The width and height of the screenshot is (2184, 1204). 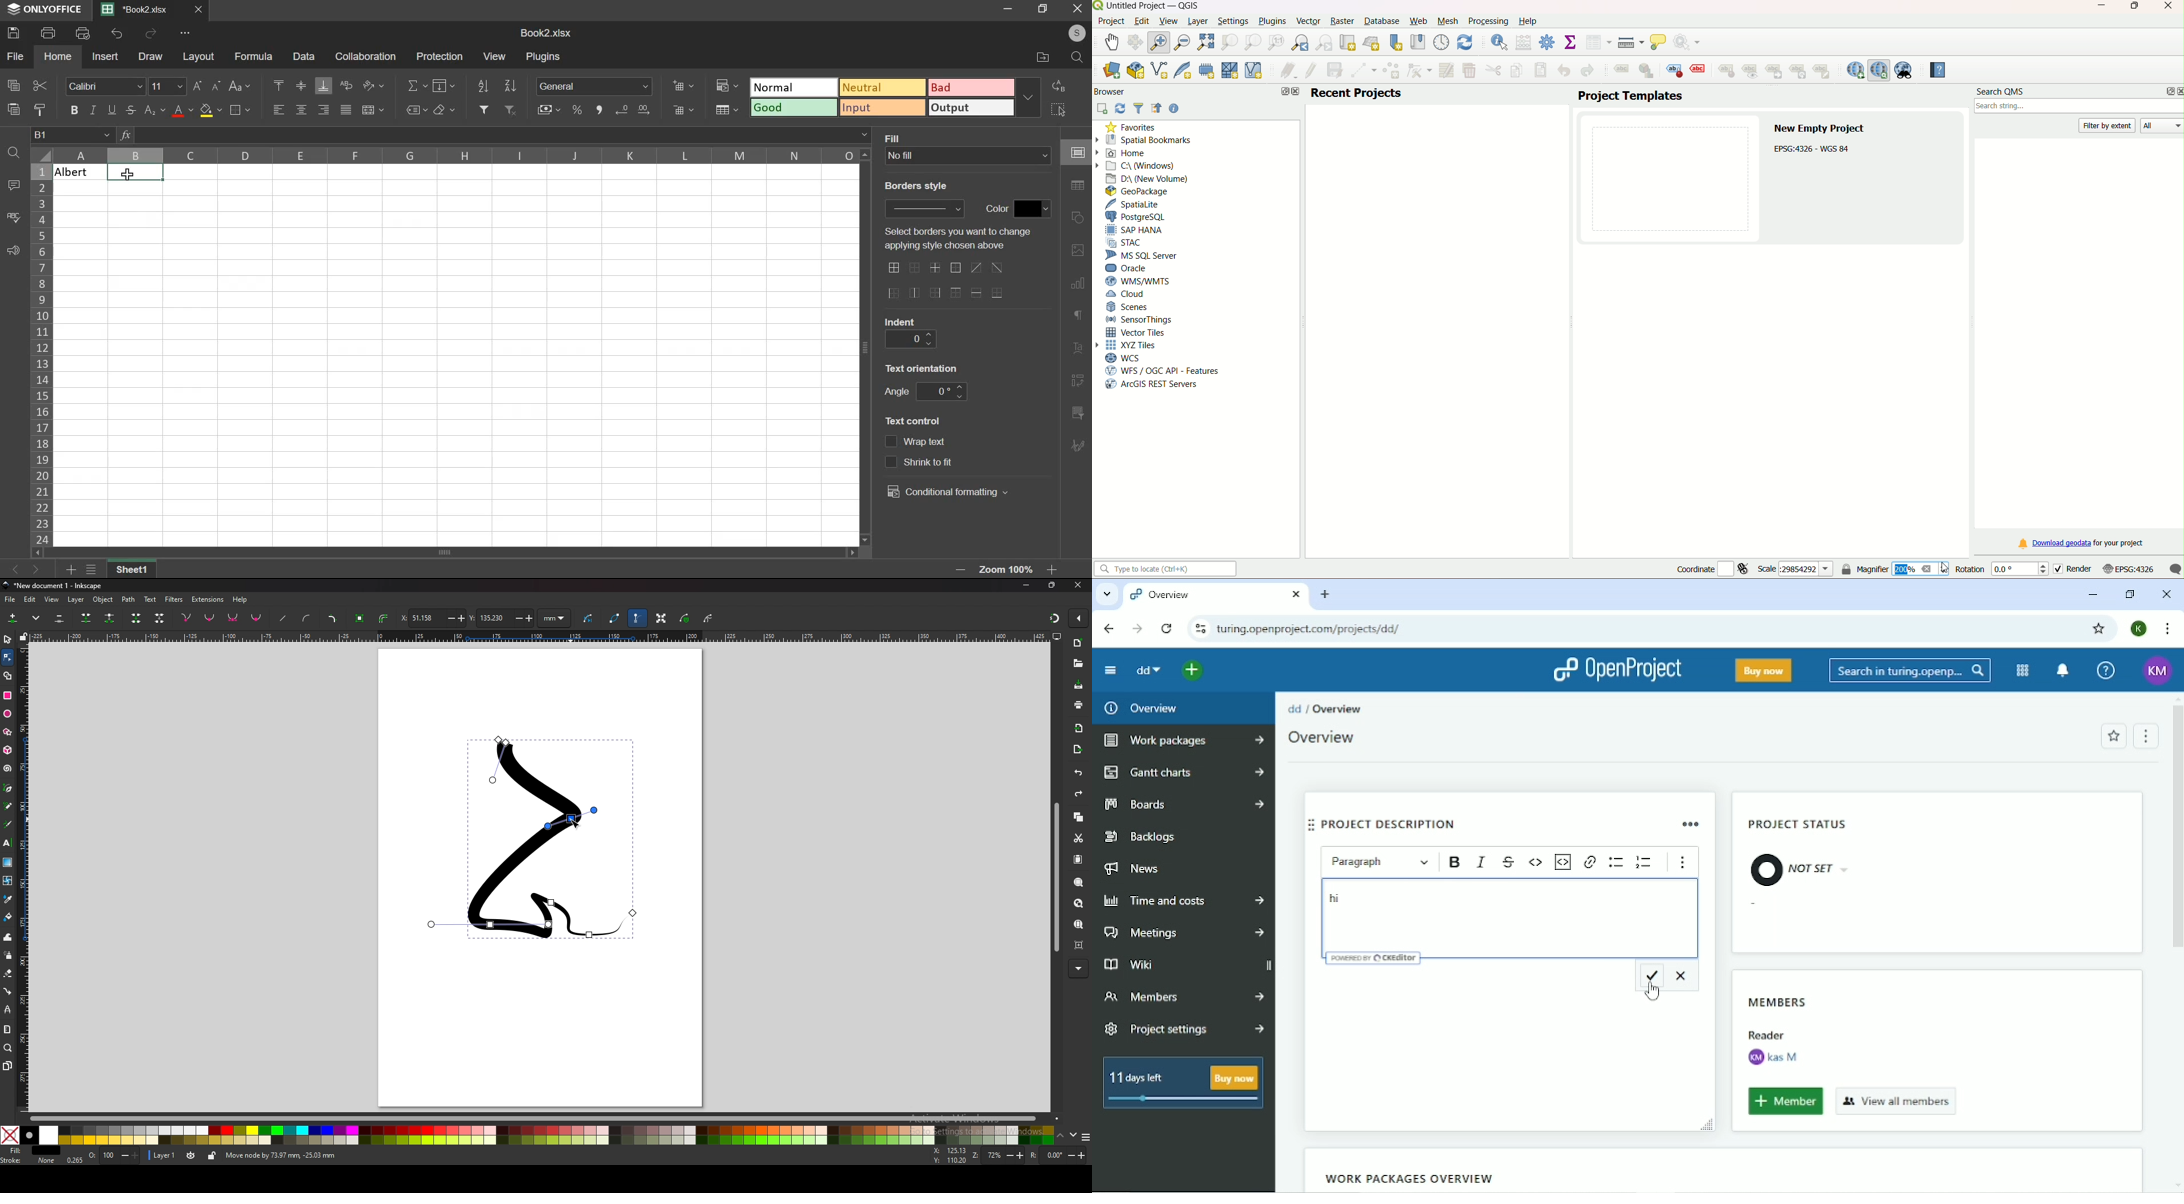 What do you see at coordinates (417, 86) in the screenshot?
I see `sum` at bounding box center [417, 86].